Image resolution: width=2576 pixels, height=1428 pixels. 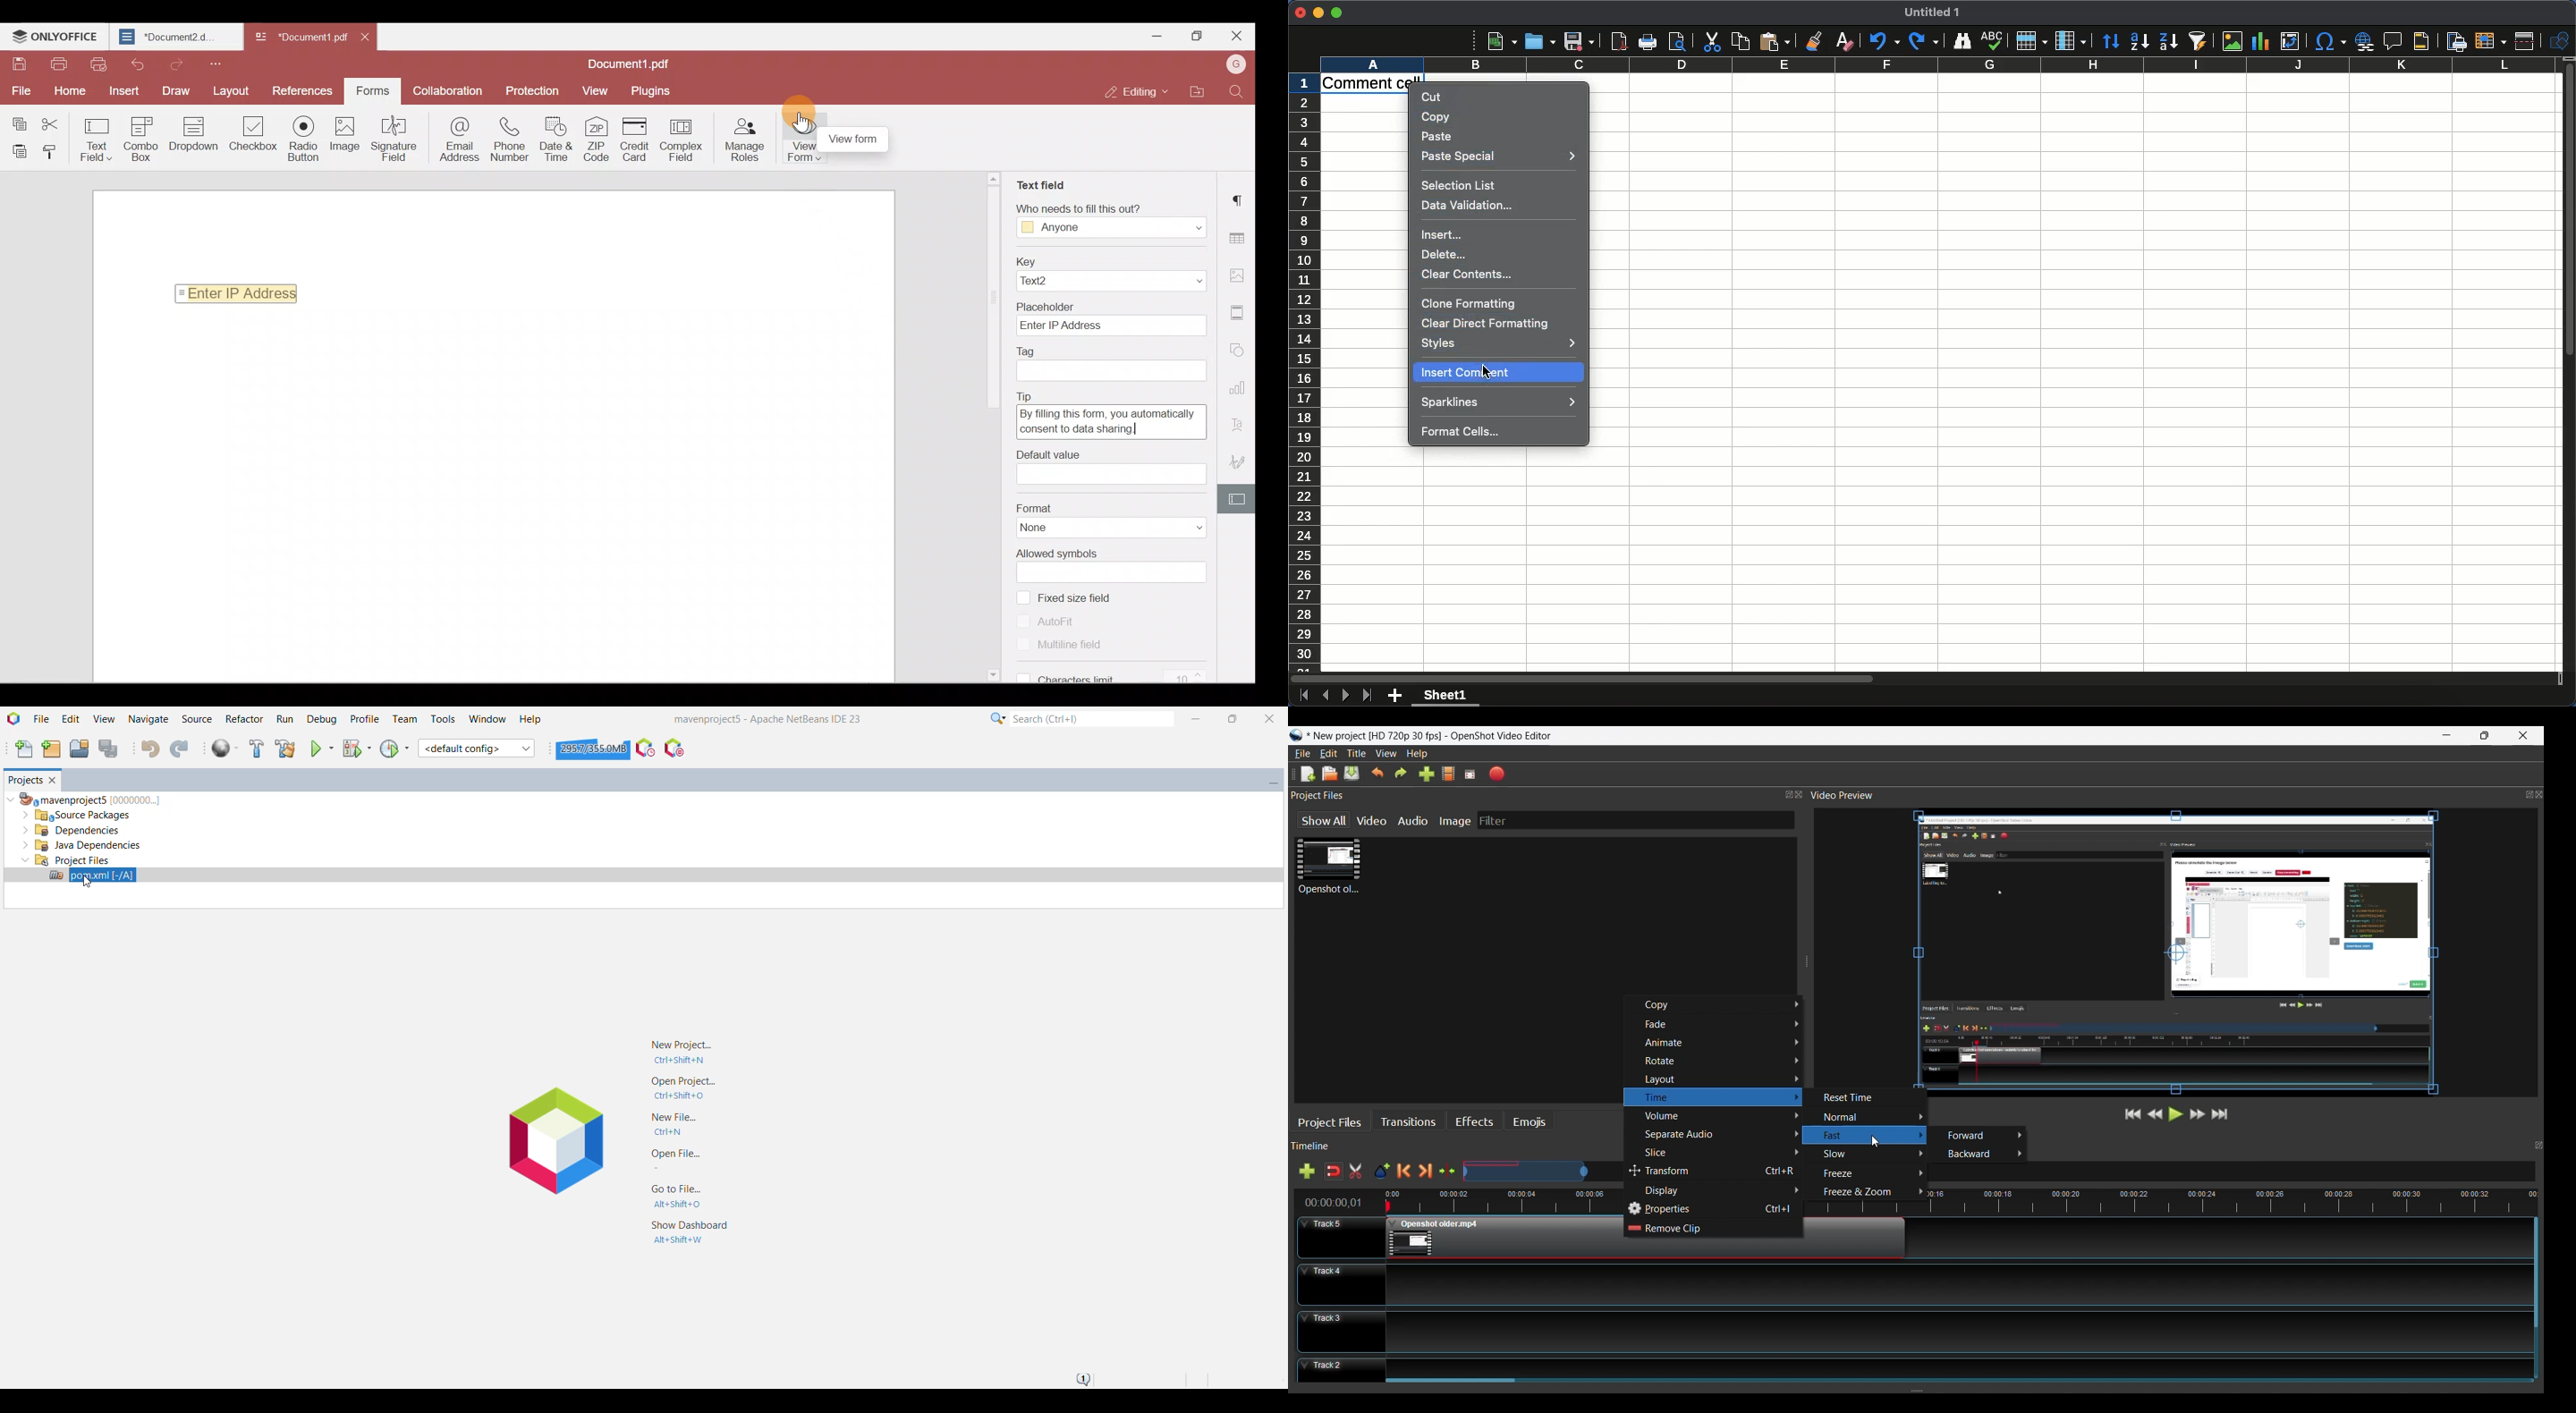 What do you see at coordinates (1172, 281) in the screenshot?
I see `Dropdown` at bounding box center [1172, 281].